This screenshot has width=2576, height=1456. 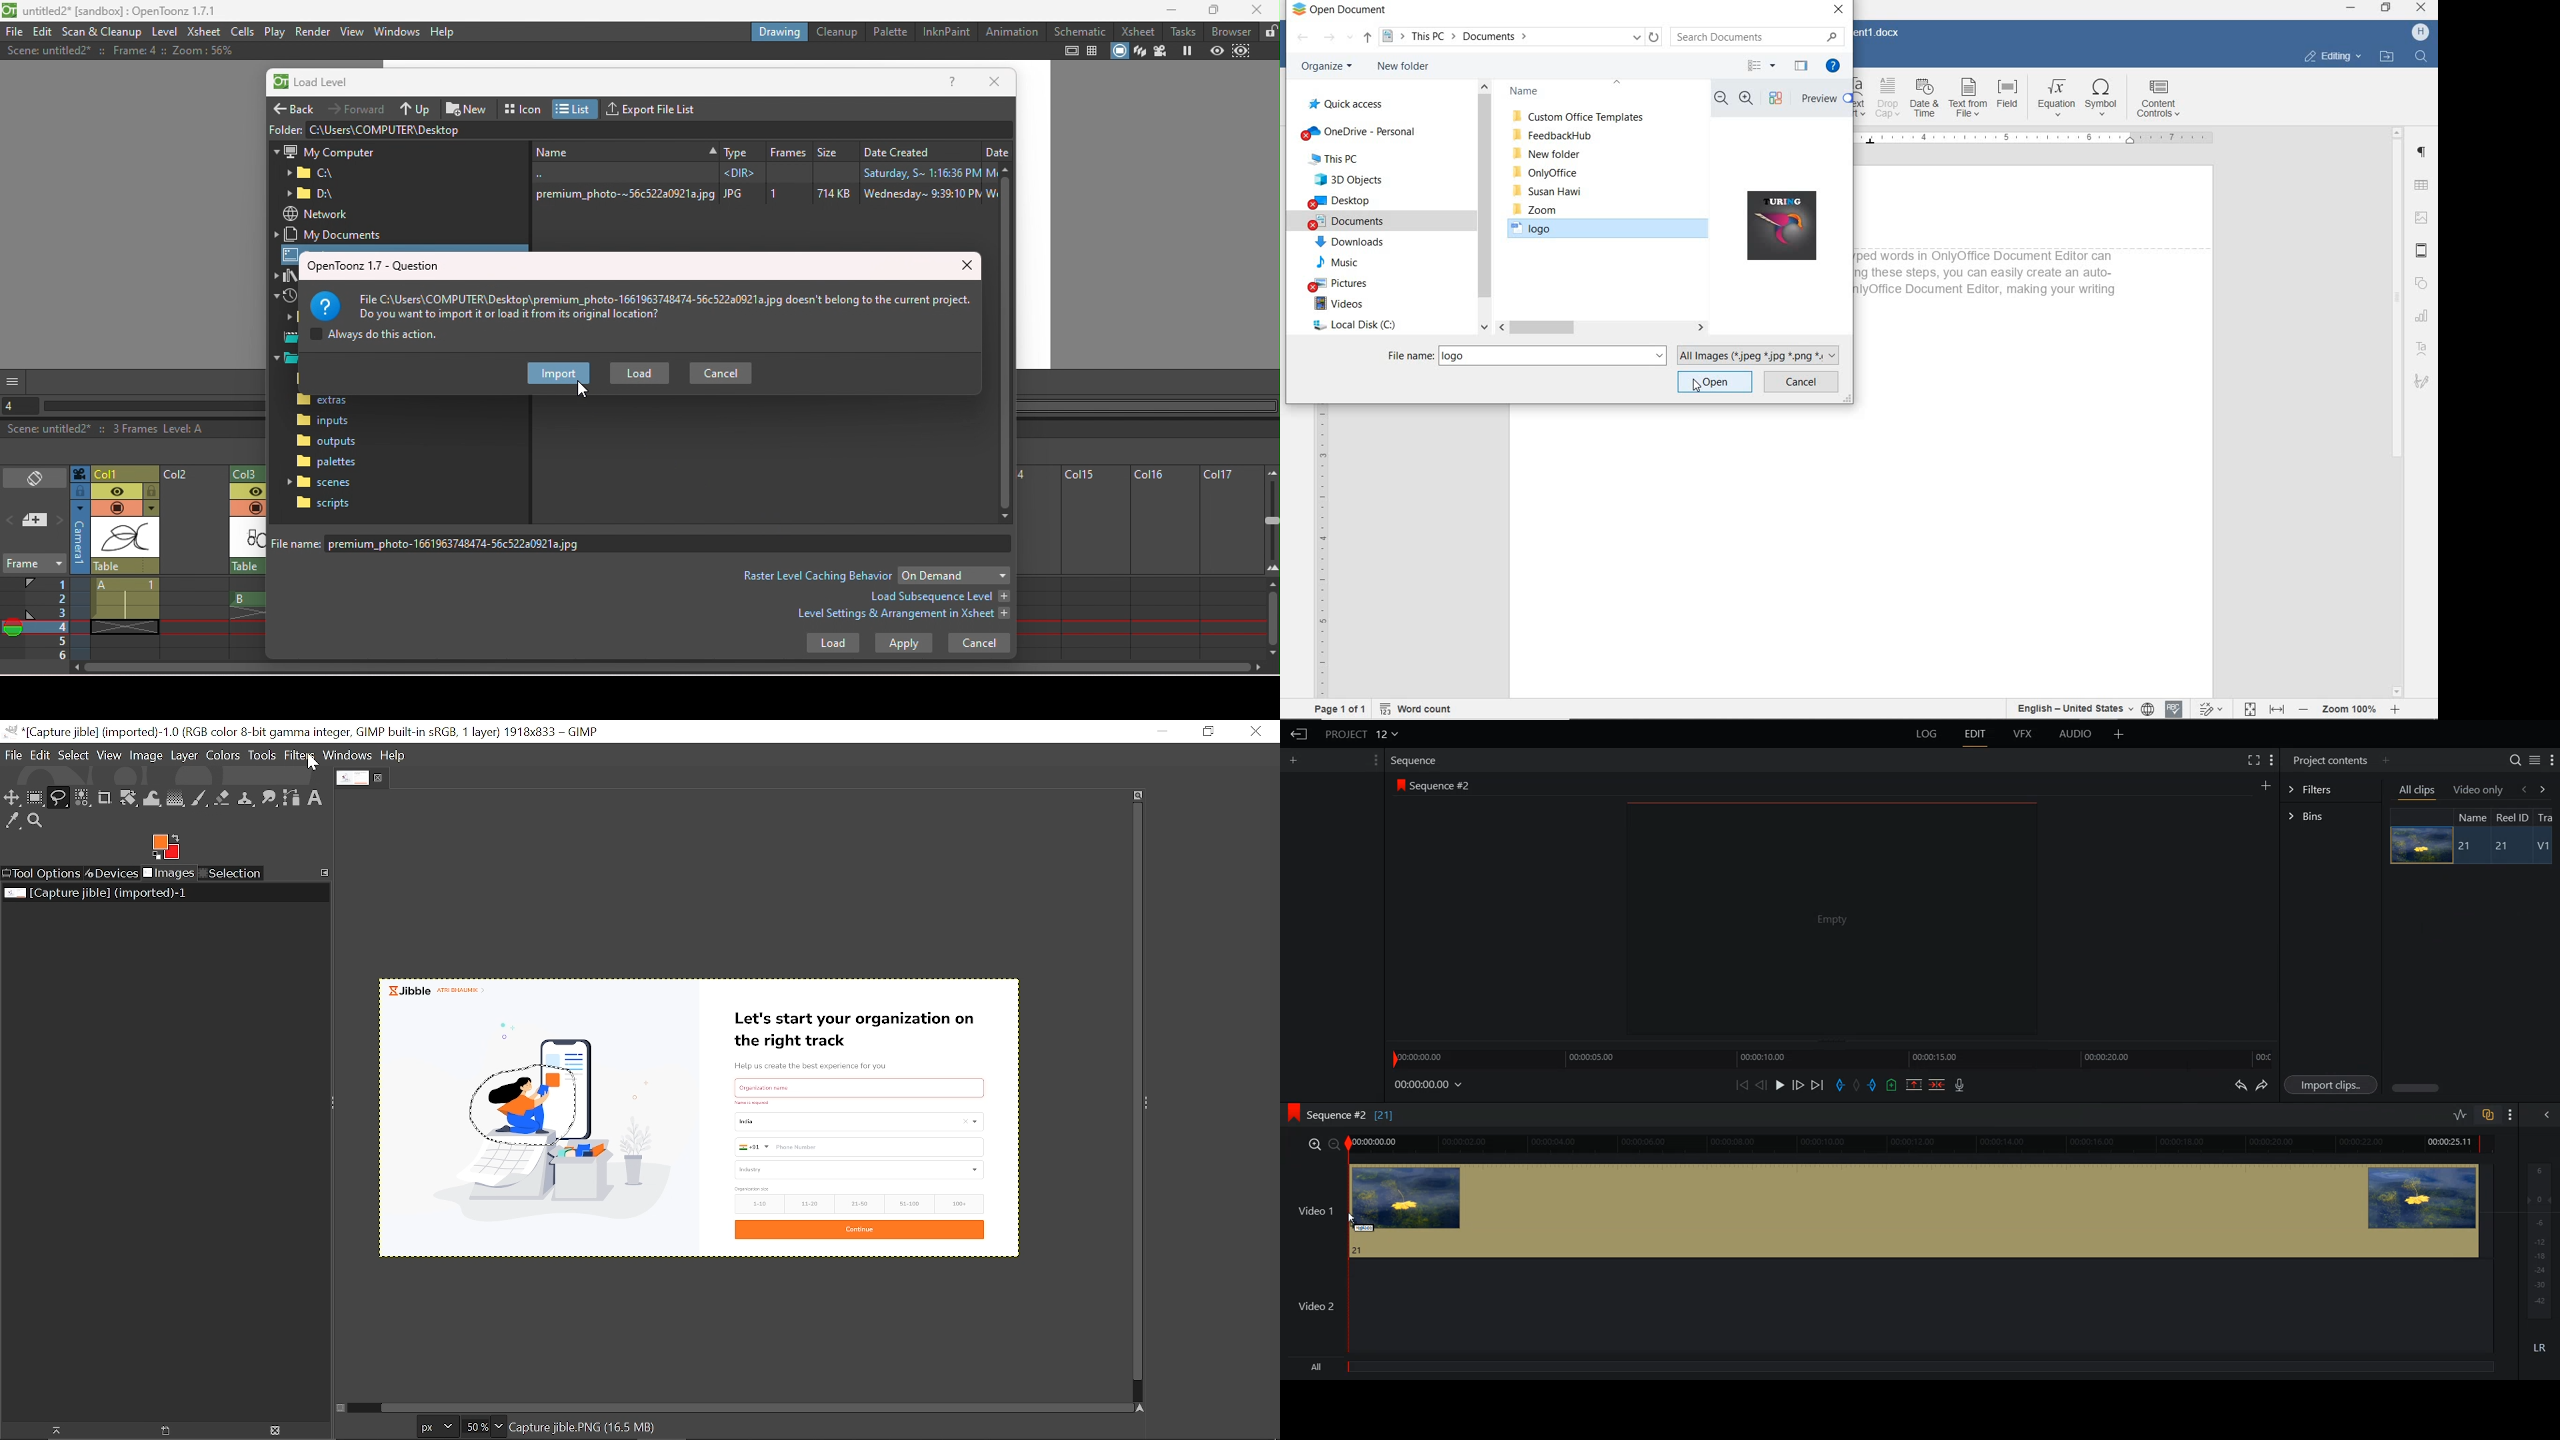 I want to click on Help, so click(x=953, y=83).